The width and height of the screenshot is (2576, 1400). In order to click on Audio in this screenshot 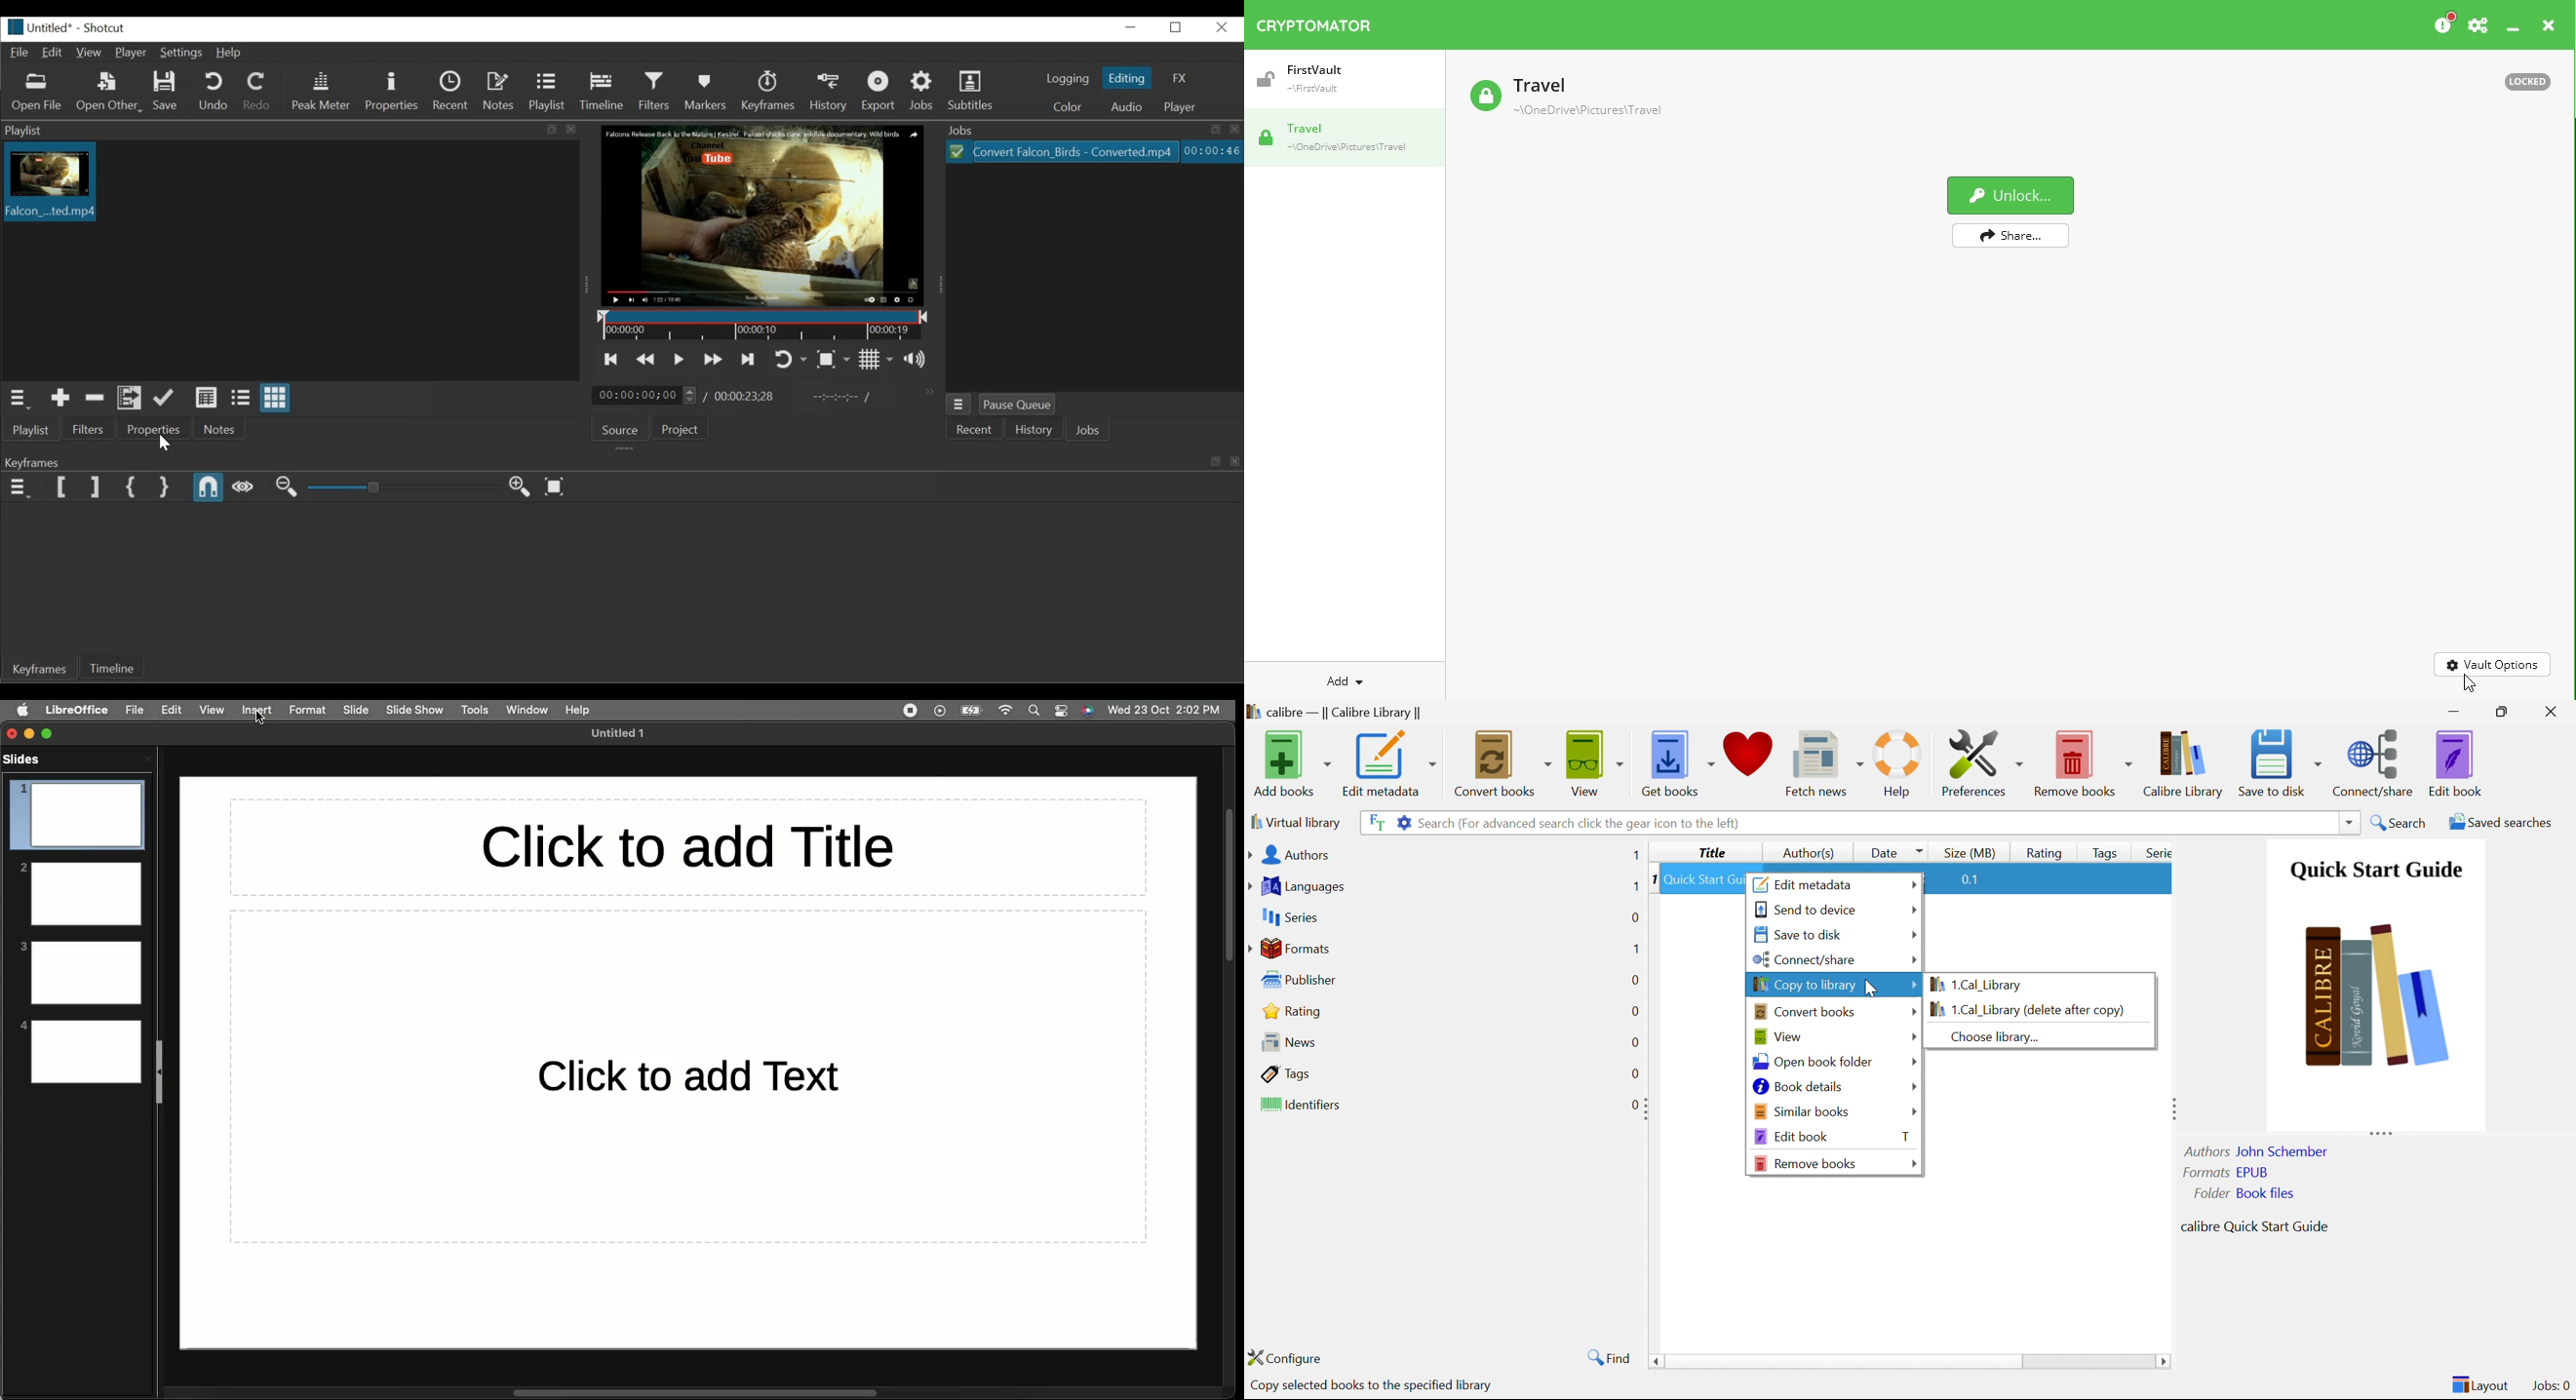, I will do `click(1127, 108)`.